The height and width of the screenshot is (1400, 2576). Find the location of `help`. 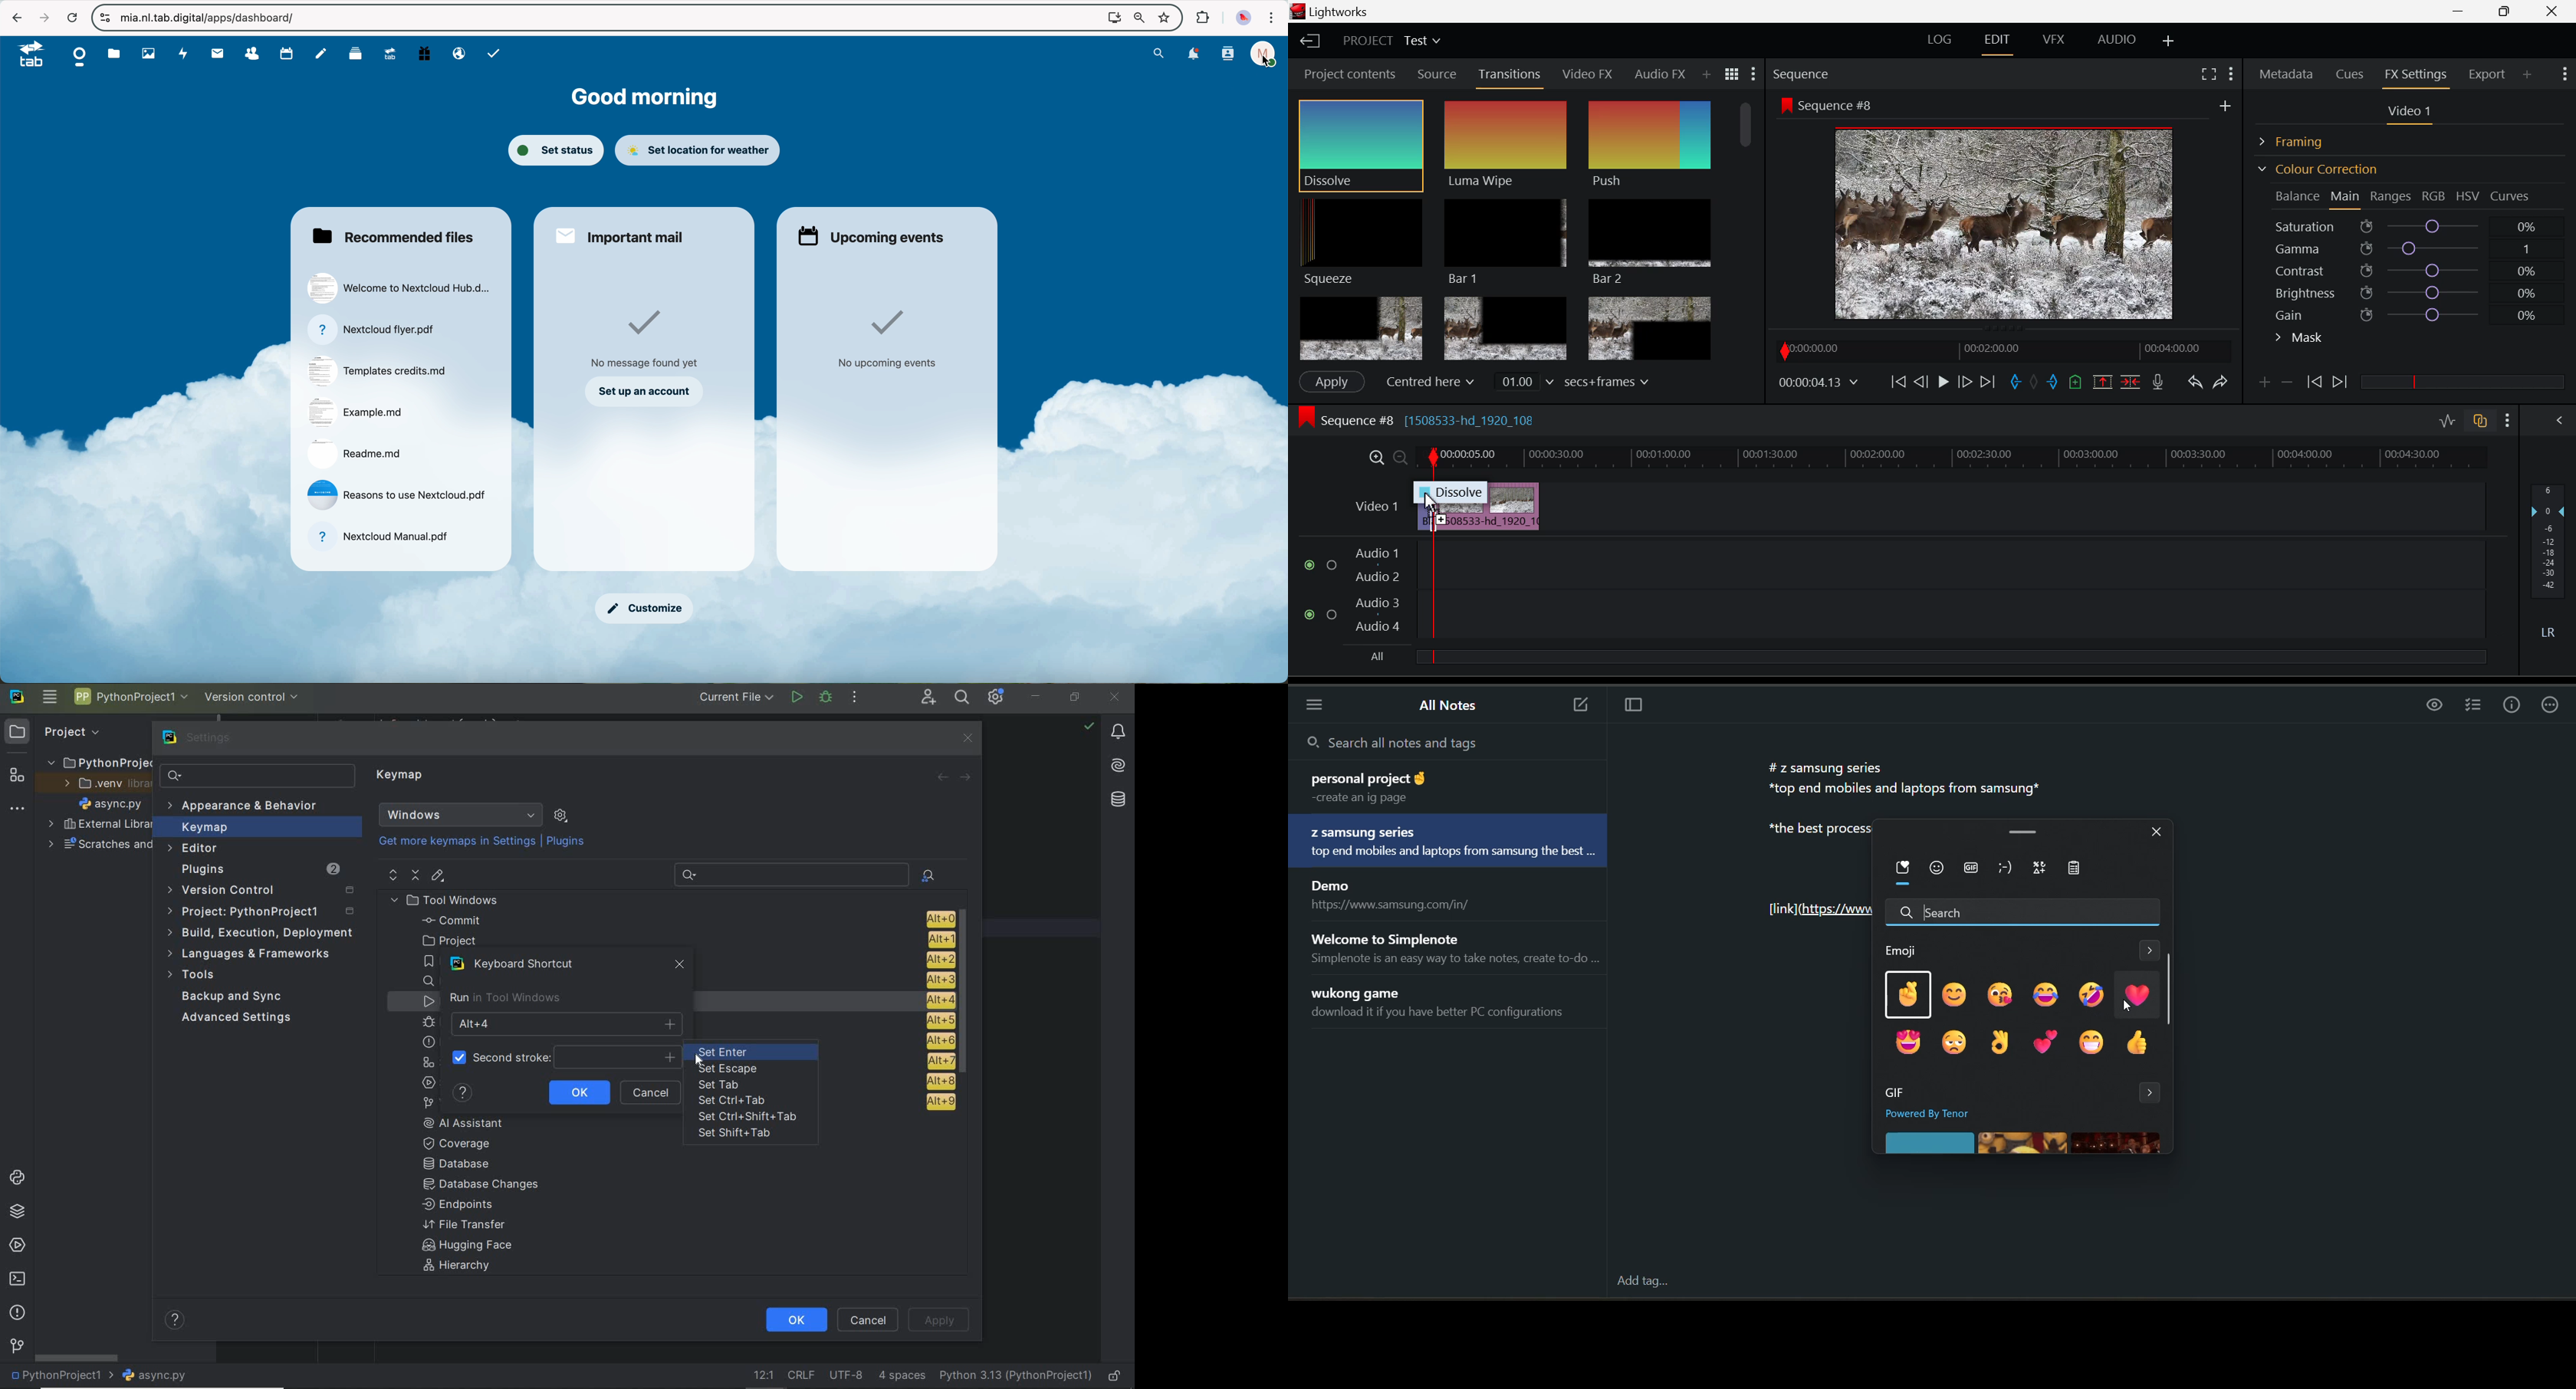

help is located at coordinates (176, 1321).